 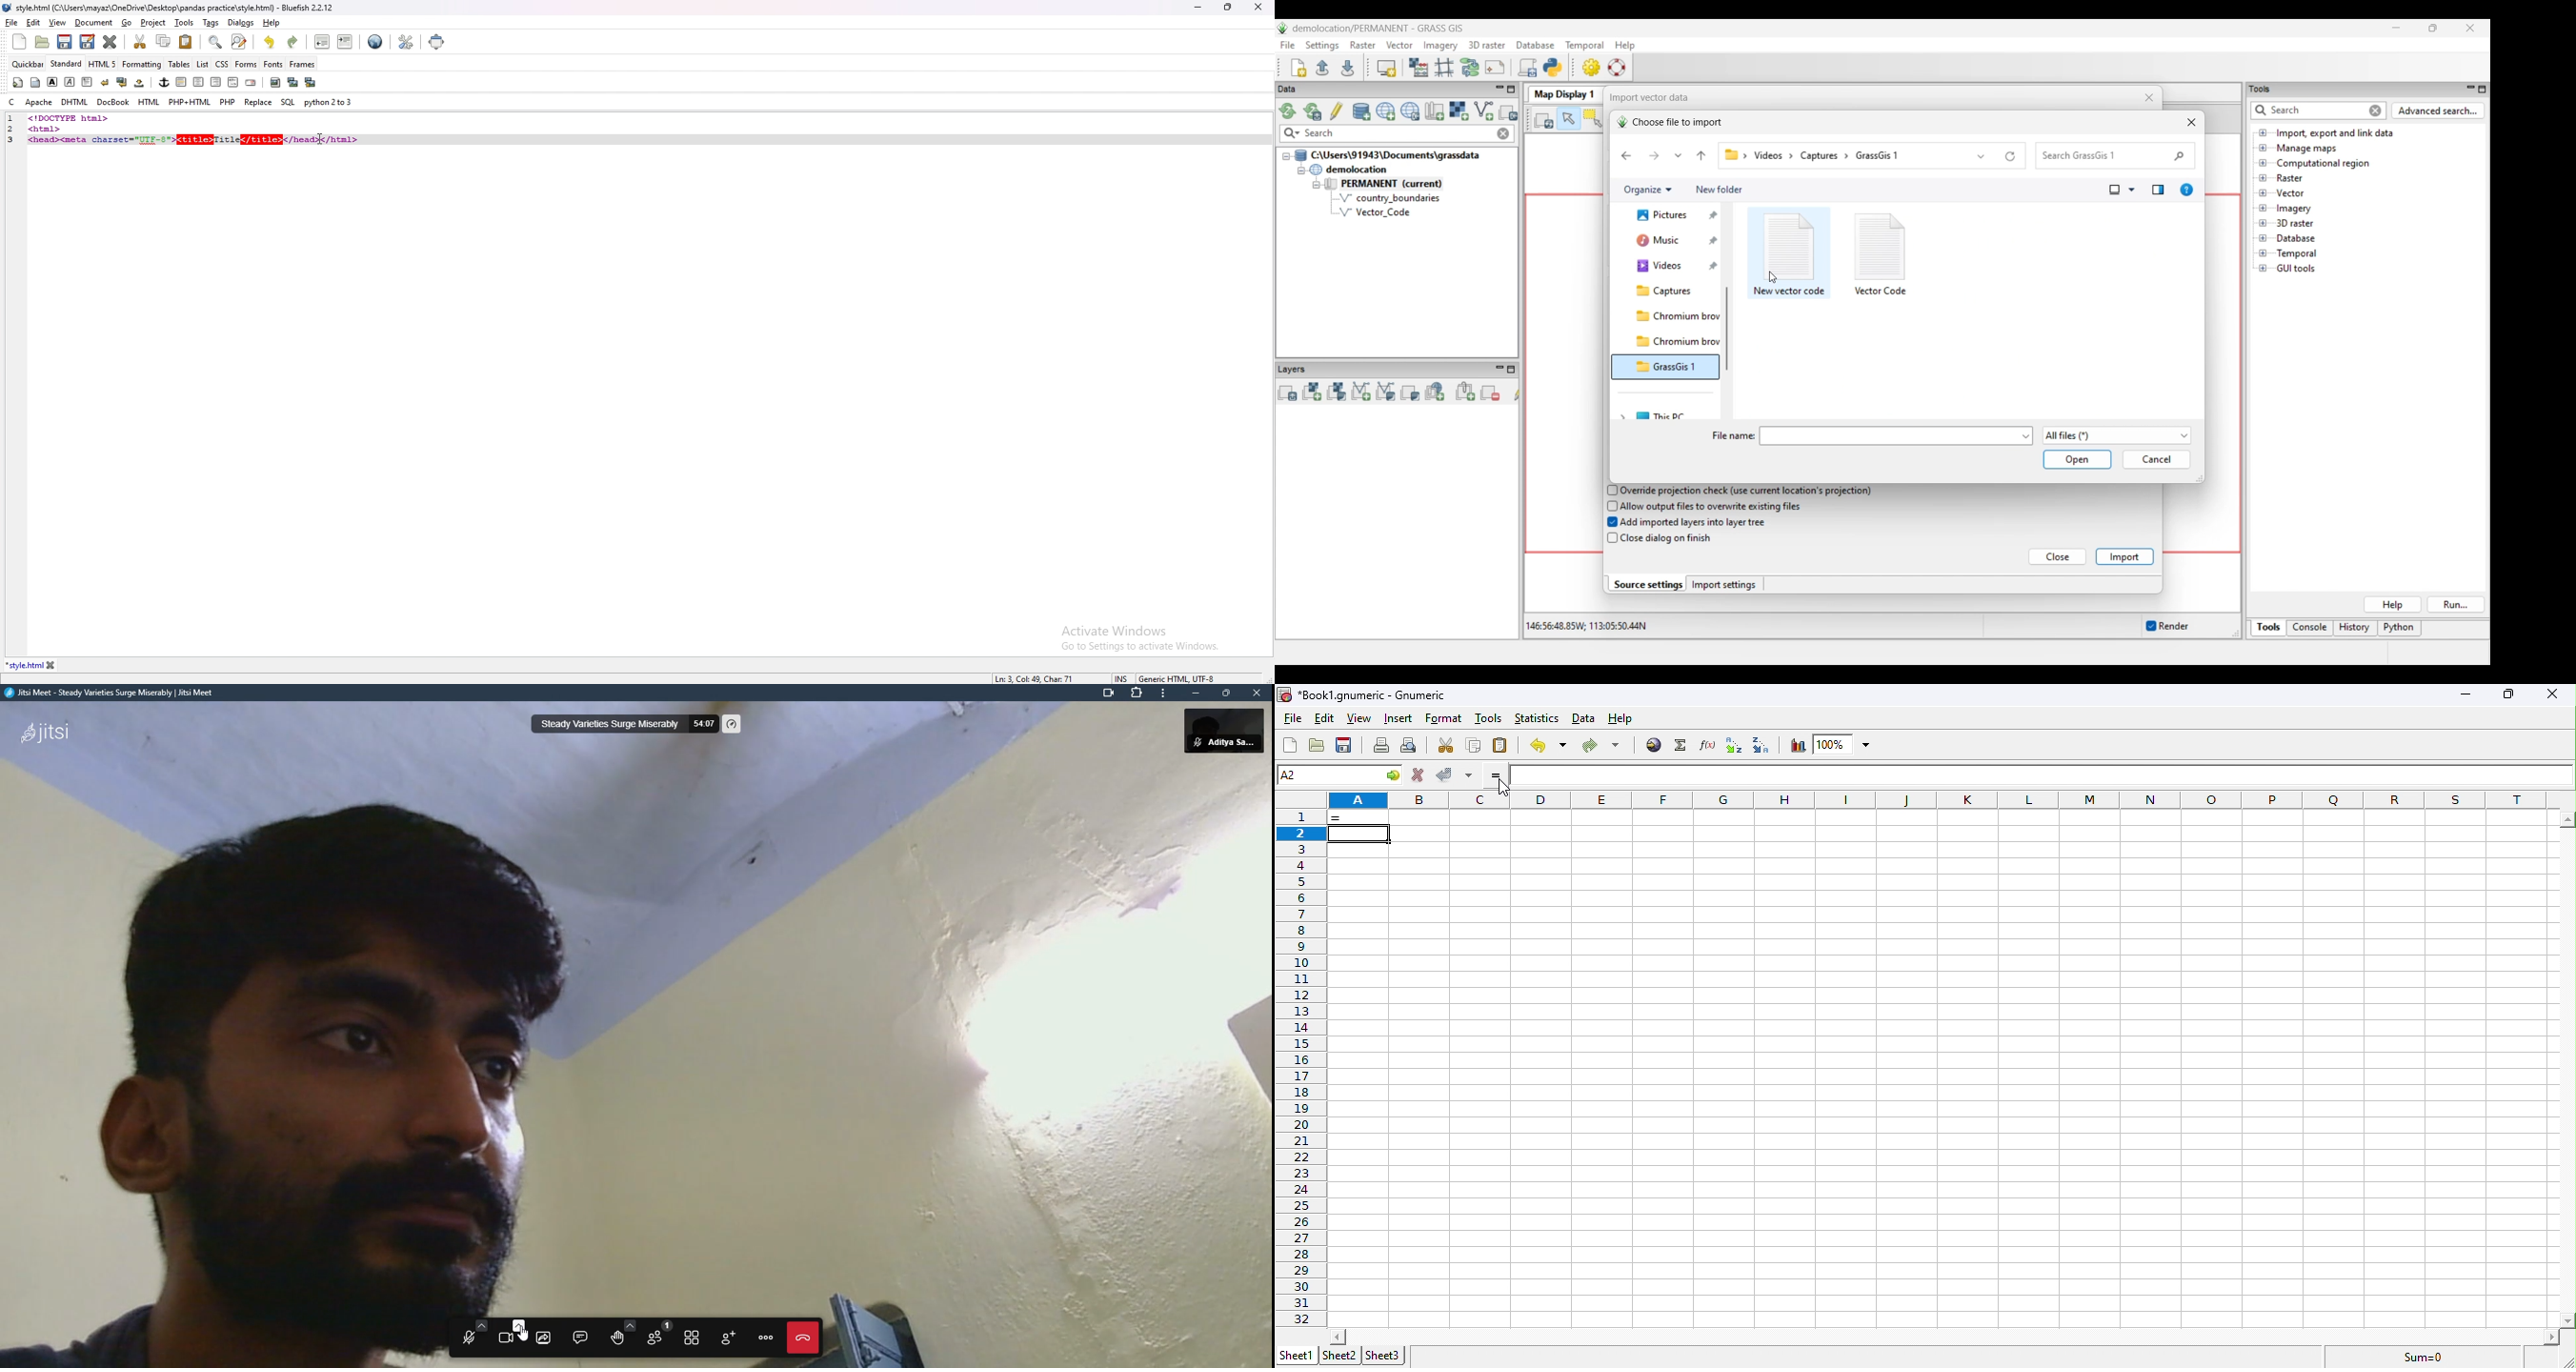 What do you see at coordinates (164, 41) in the screenshot?
I see `copy` at bounding box center [164, 41].